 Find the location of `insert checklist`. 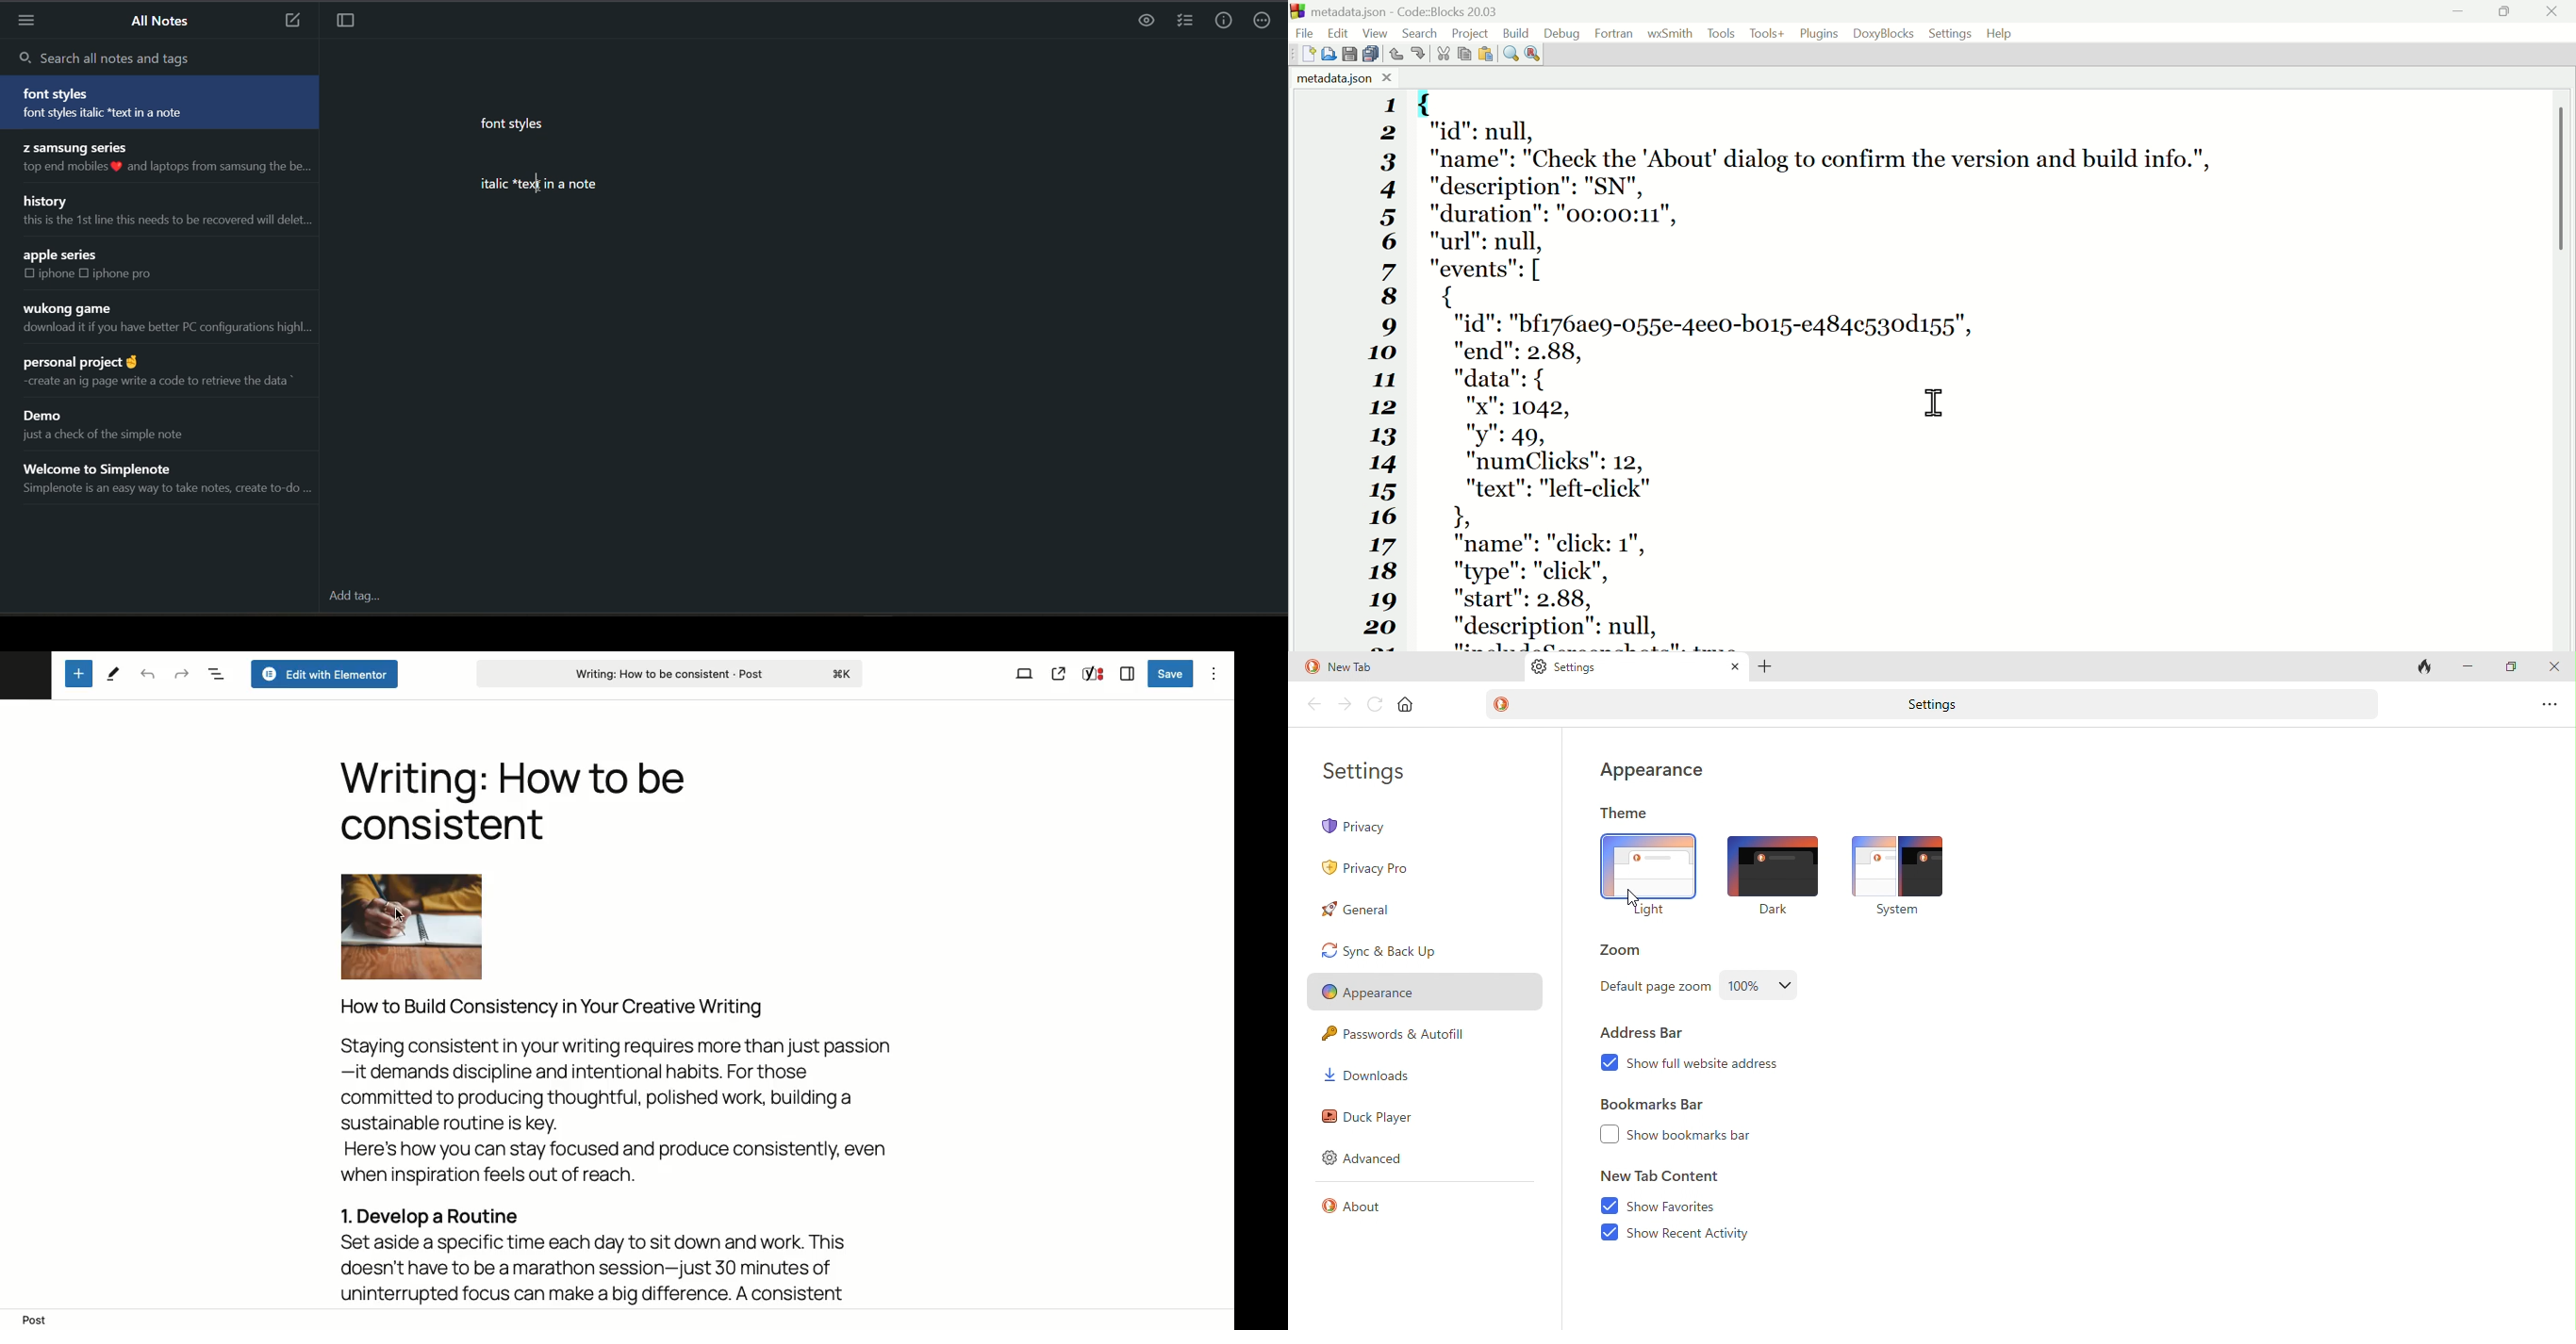

insert checklist is located at coordinates (1185, 21).